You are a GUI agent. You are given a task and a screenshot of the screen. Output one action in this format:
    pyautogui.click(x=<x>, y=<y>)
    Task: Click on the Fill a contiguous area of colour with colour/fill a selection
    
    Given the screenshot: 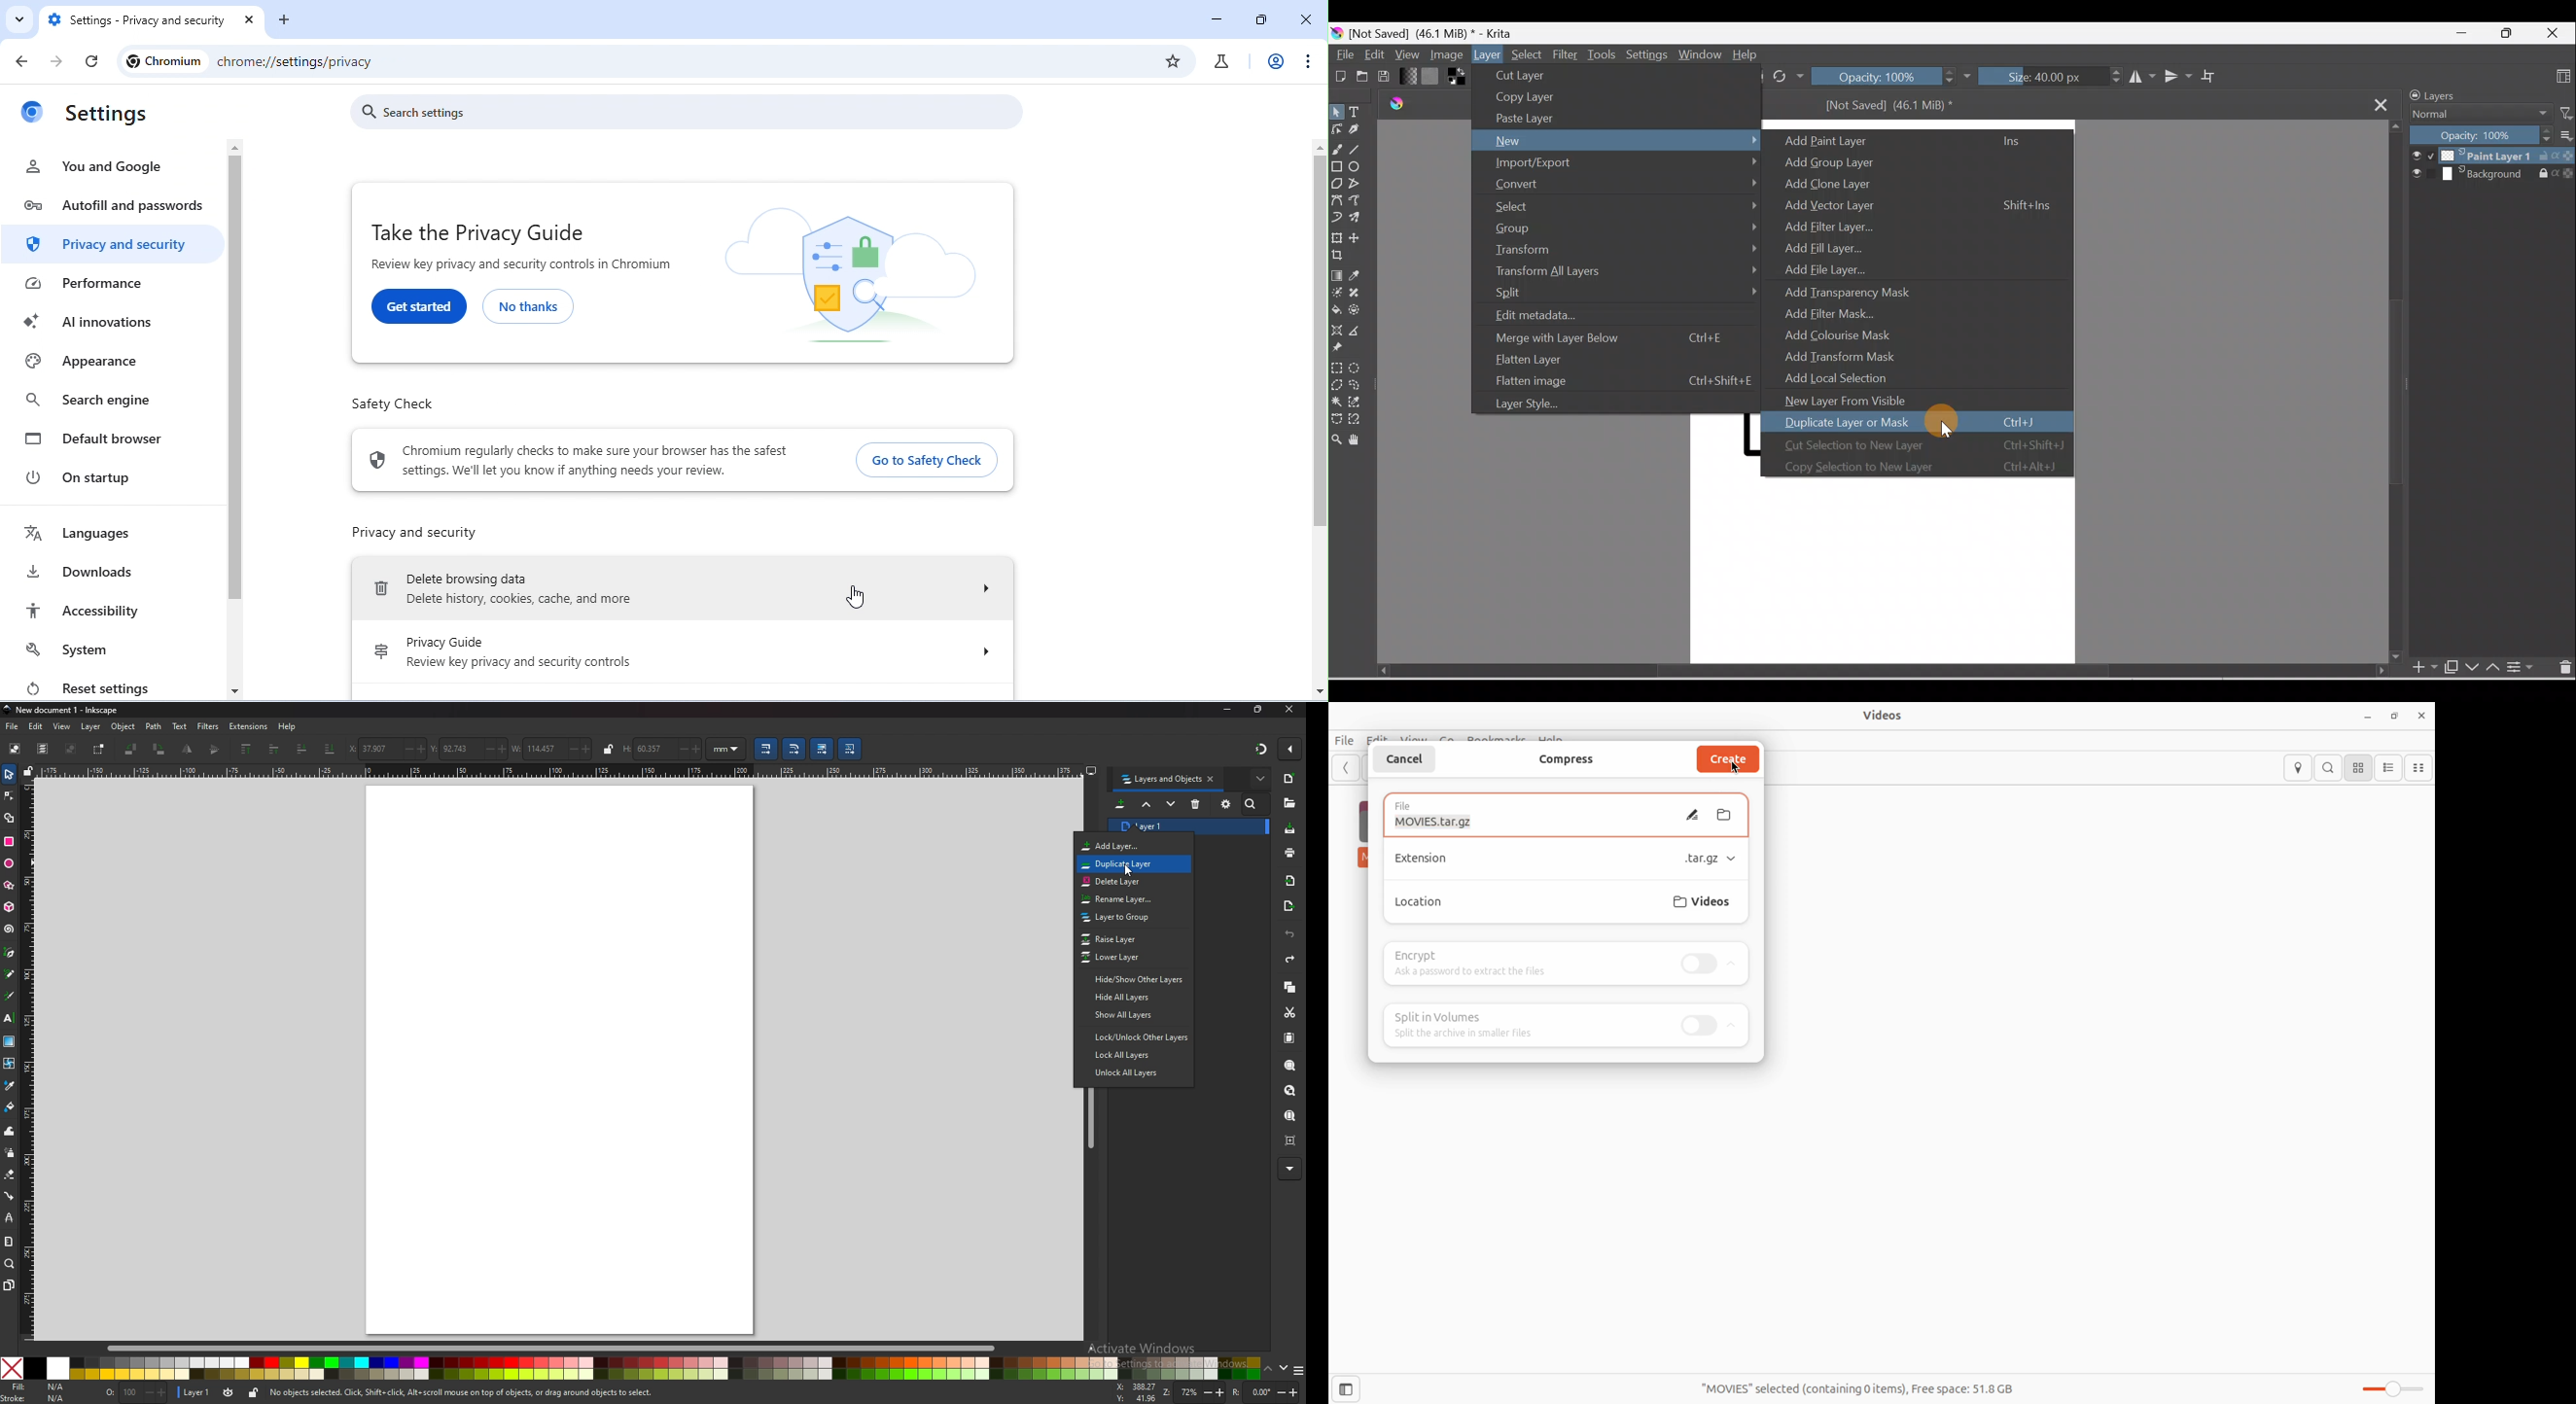 What is the action you would take?
    pyautogui.click(x=1336, y=311)
    